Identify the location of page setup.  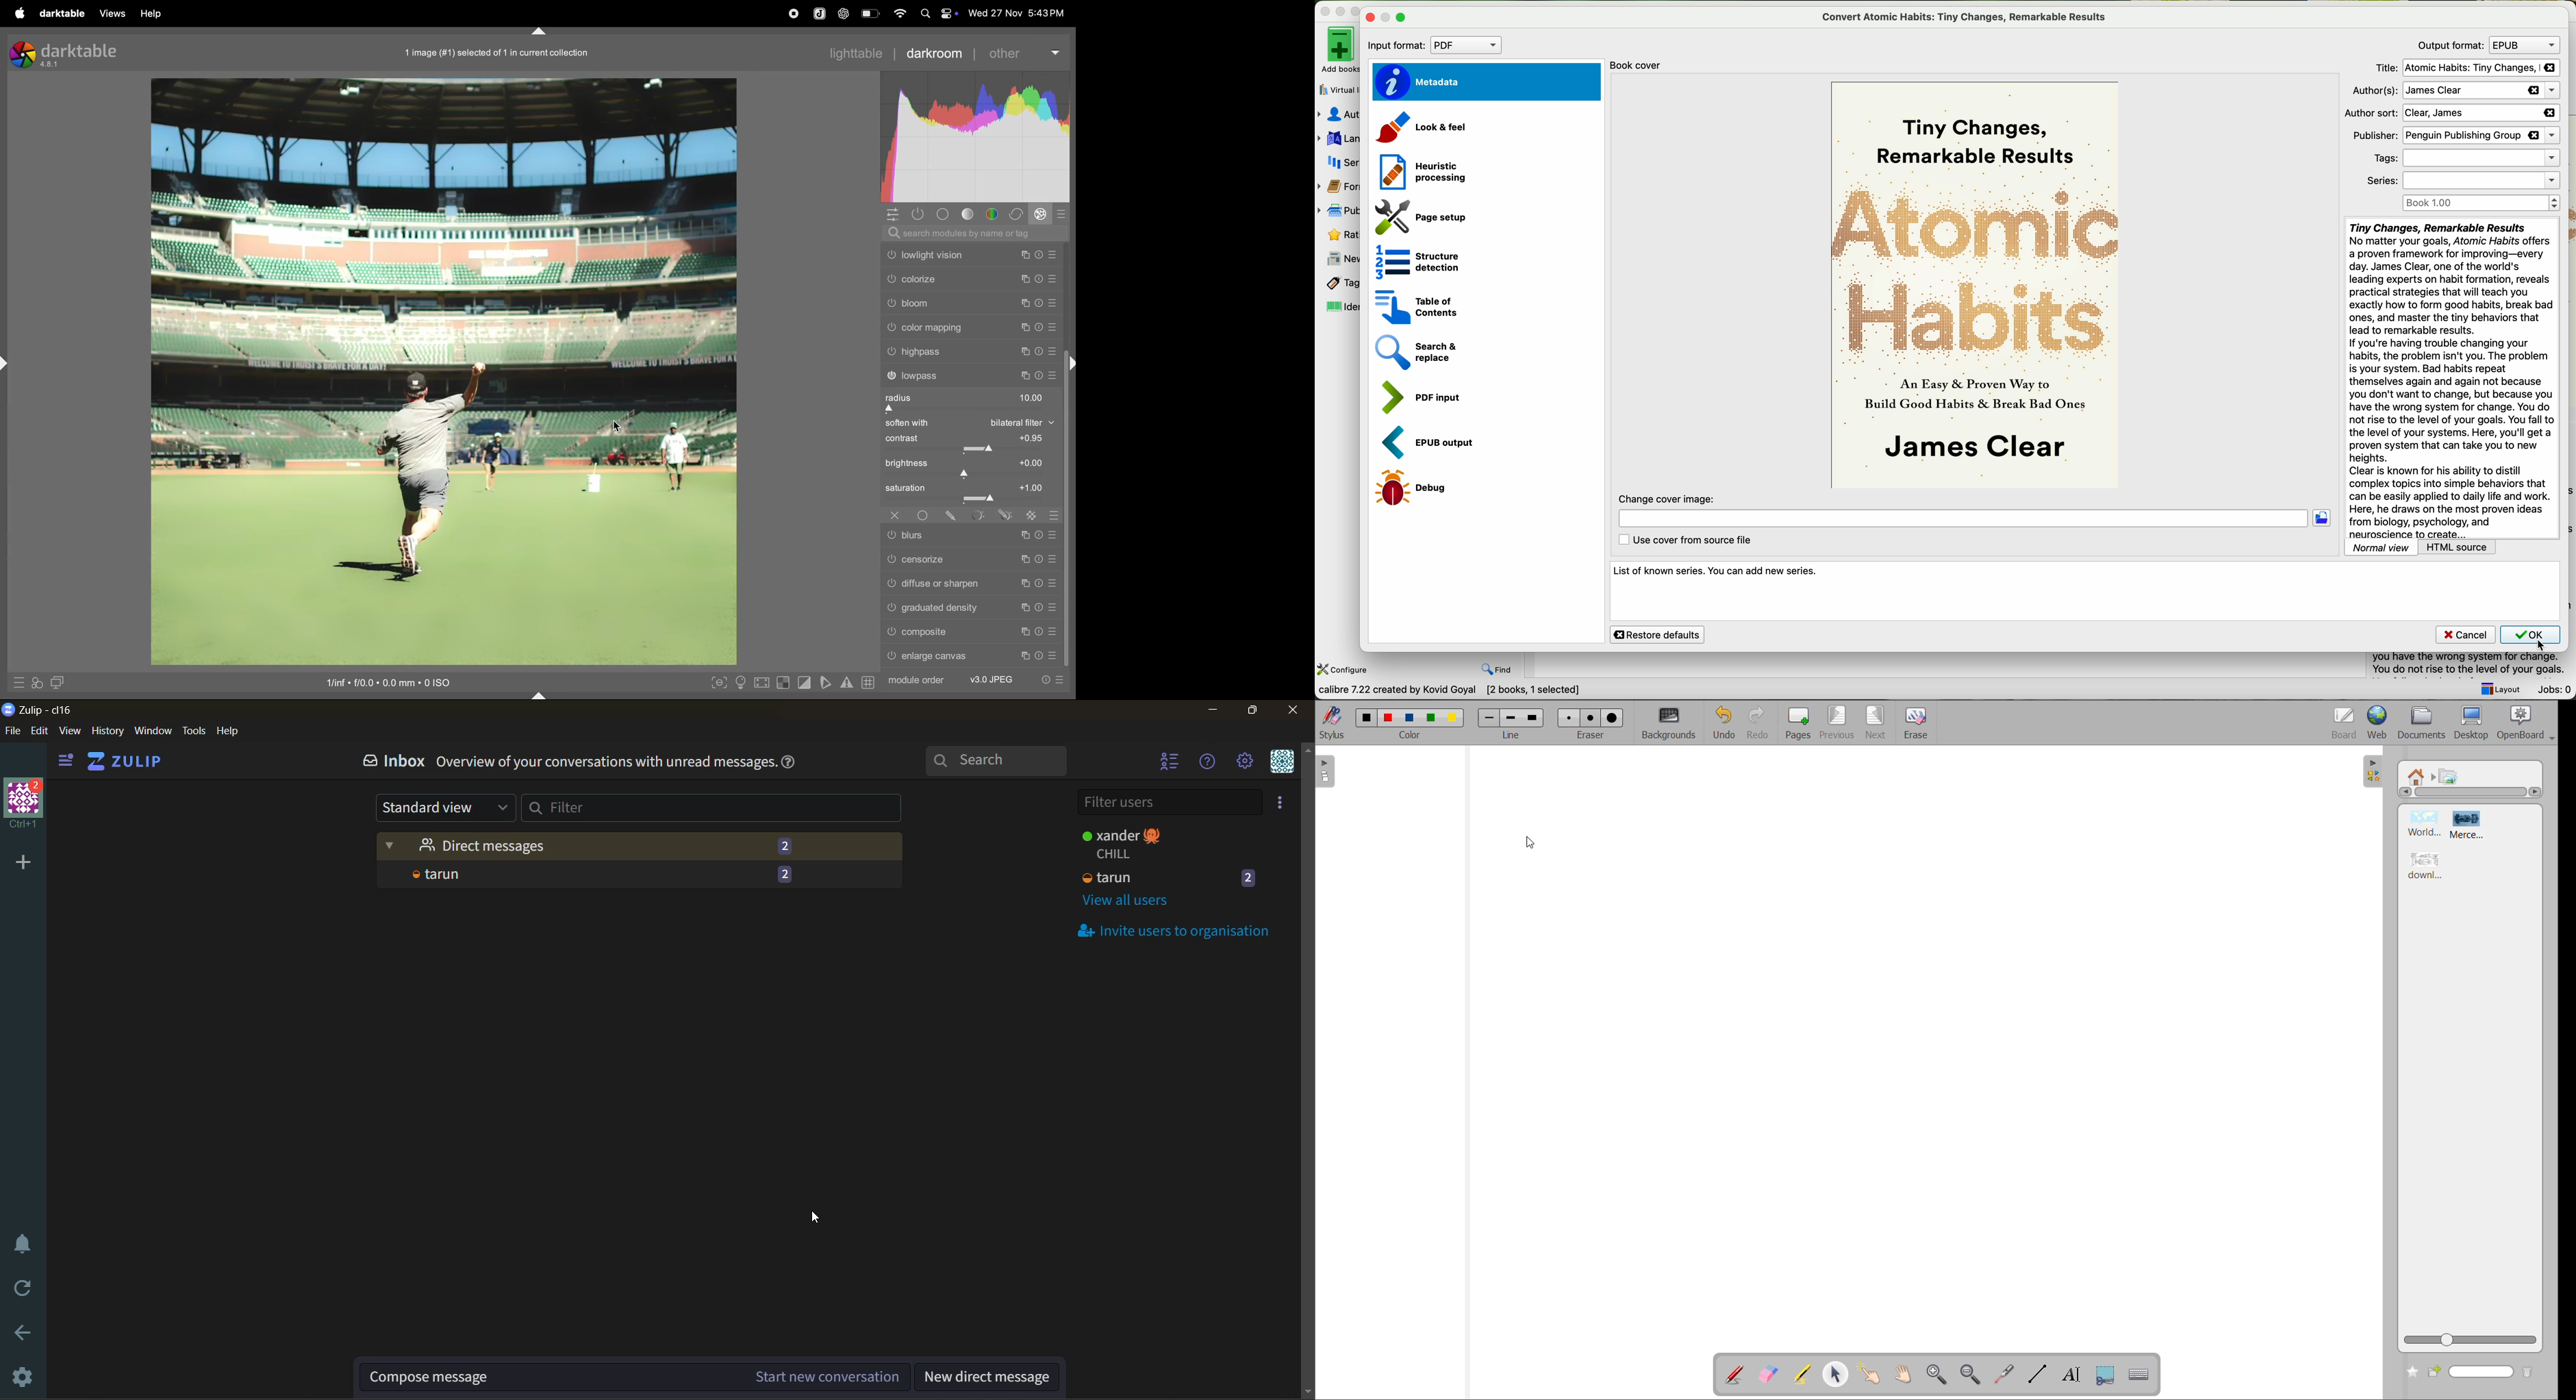
(1416, 214).